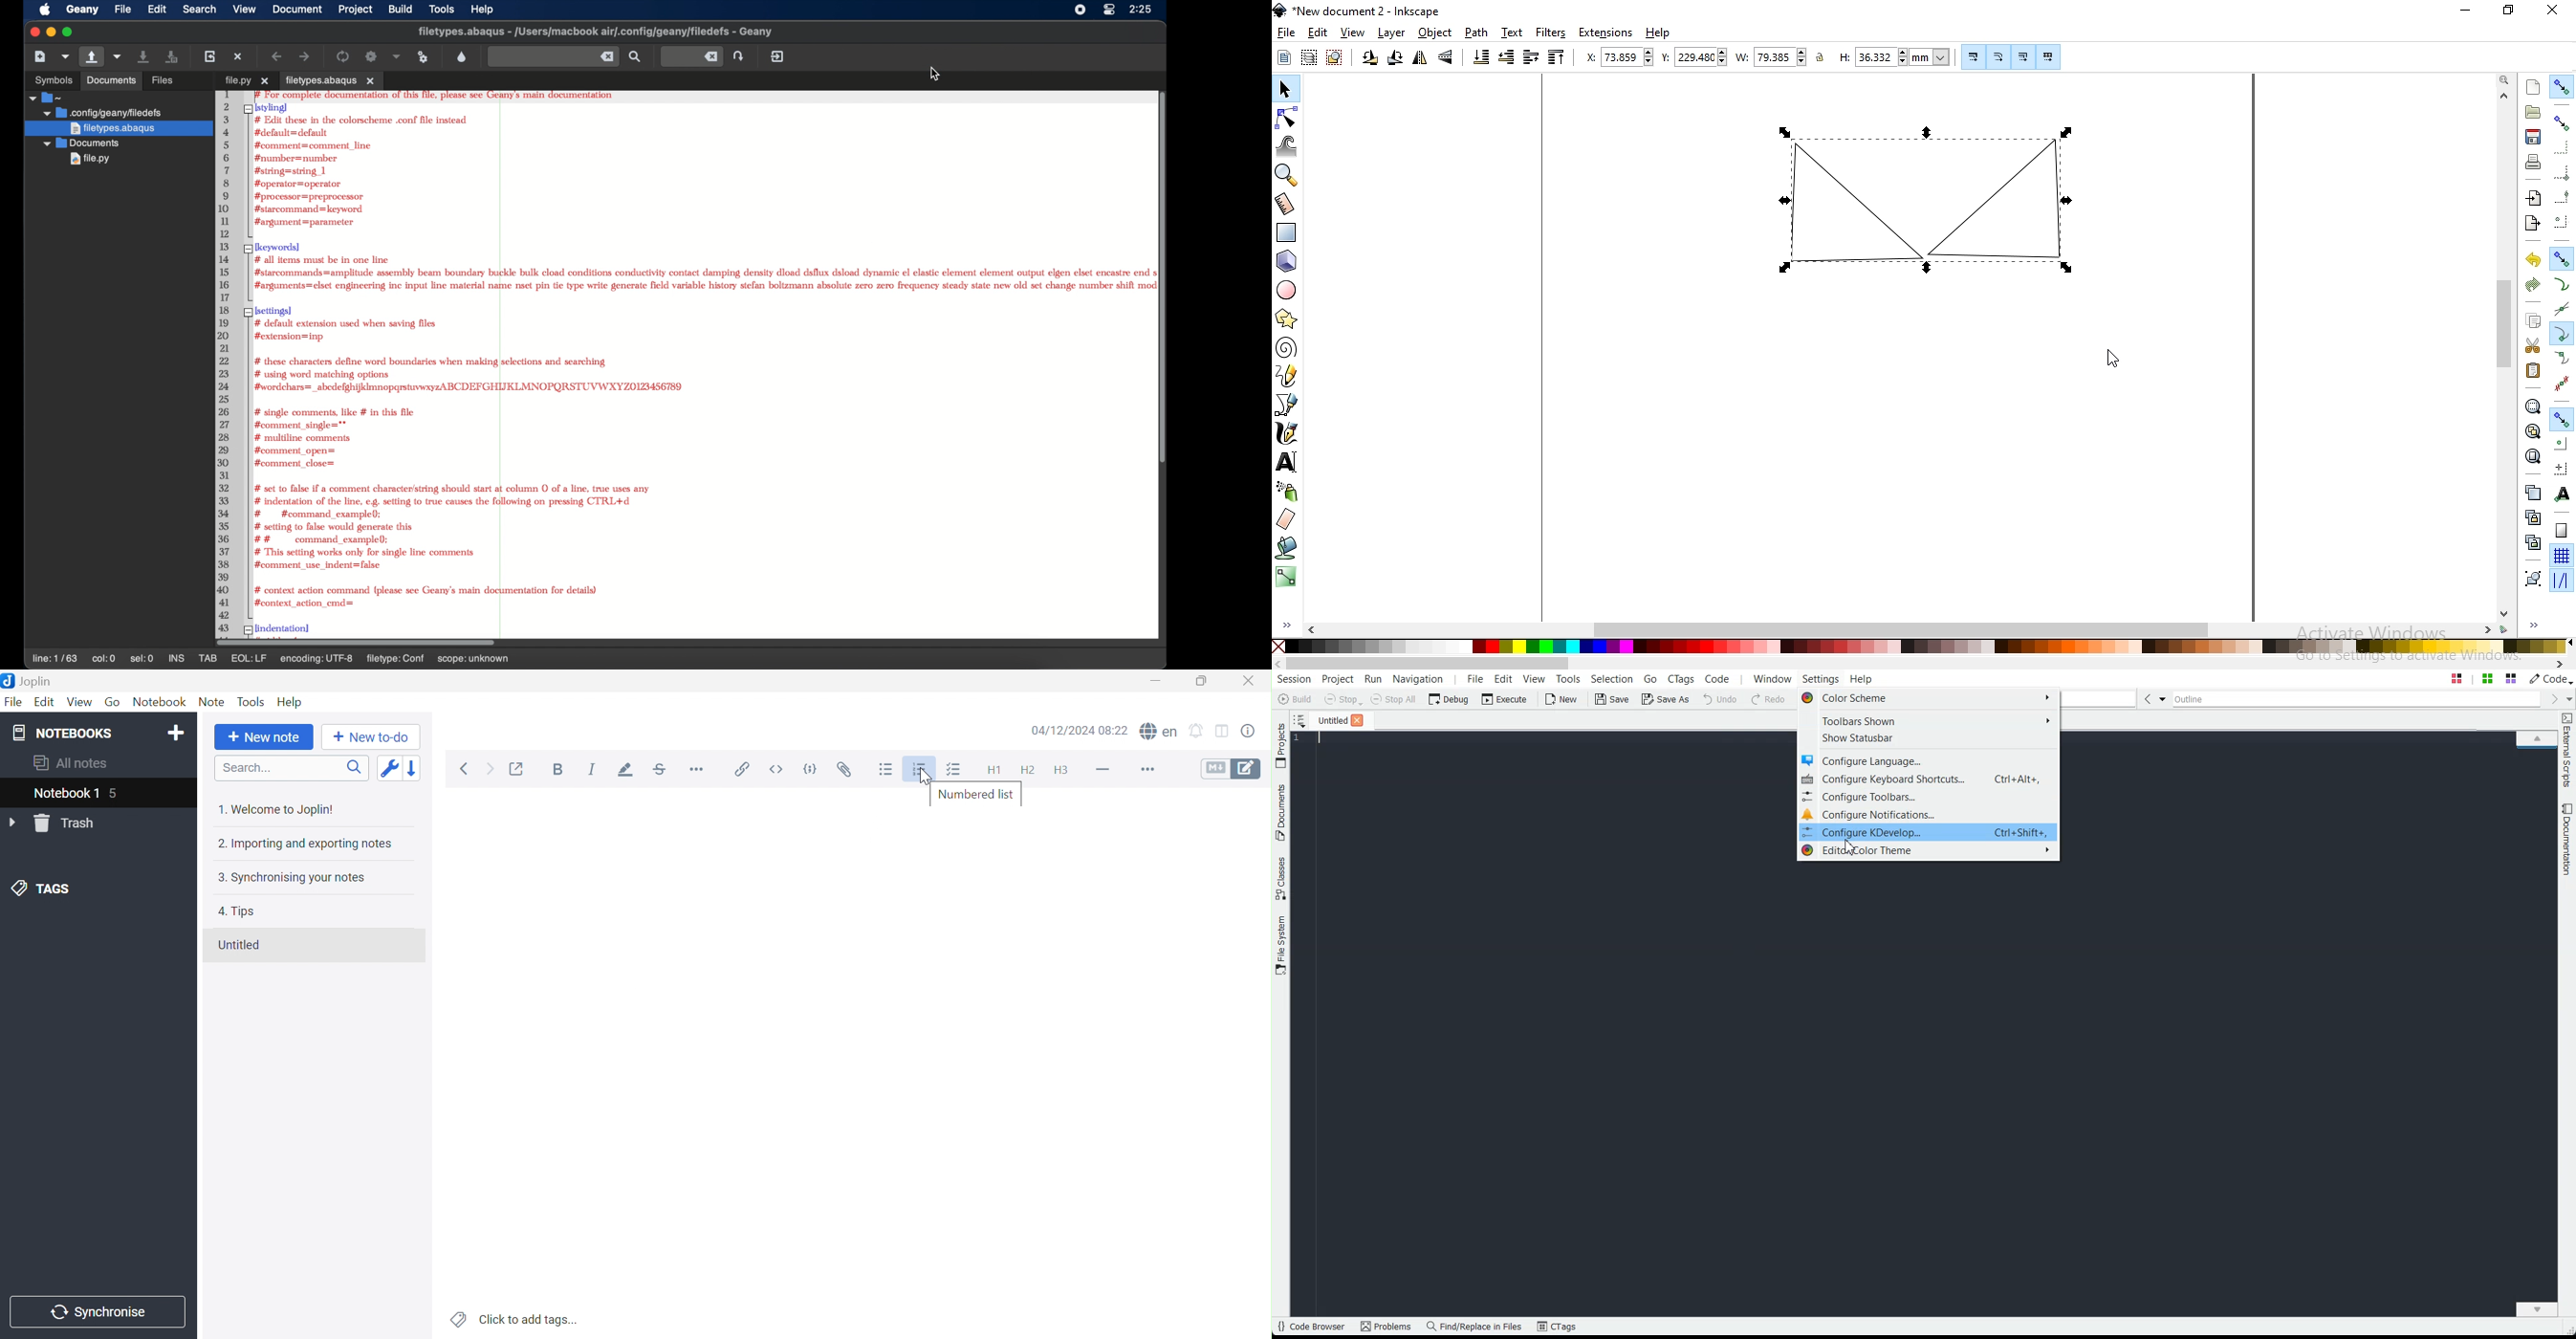  What do you see at coordinates (1370, 58) in the screenshot?
I see `rotate 90 counter clockwise` at bounding box center [1370, 58].